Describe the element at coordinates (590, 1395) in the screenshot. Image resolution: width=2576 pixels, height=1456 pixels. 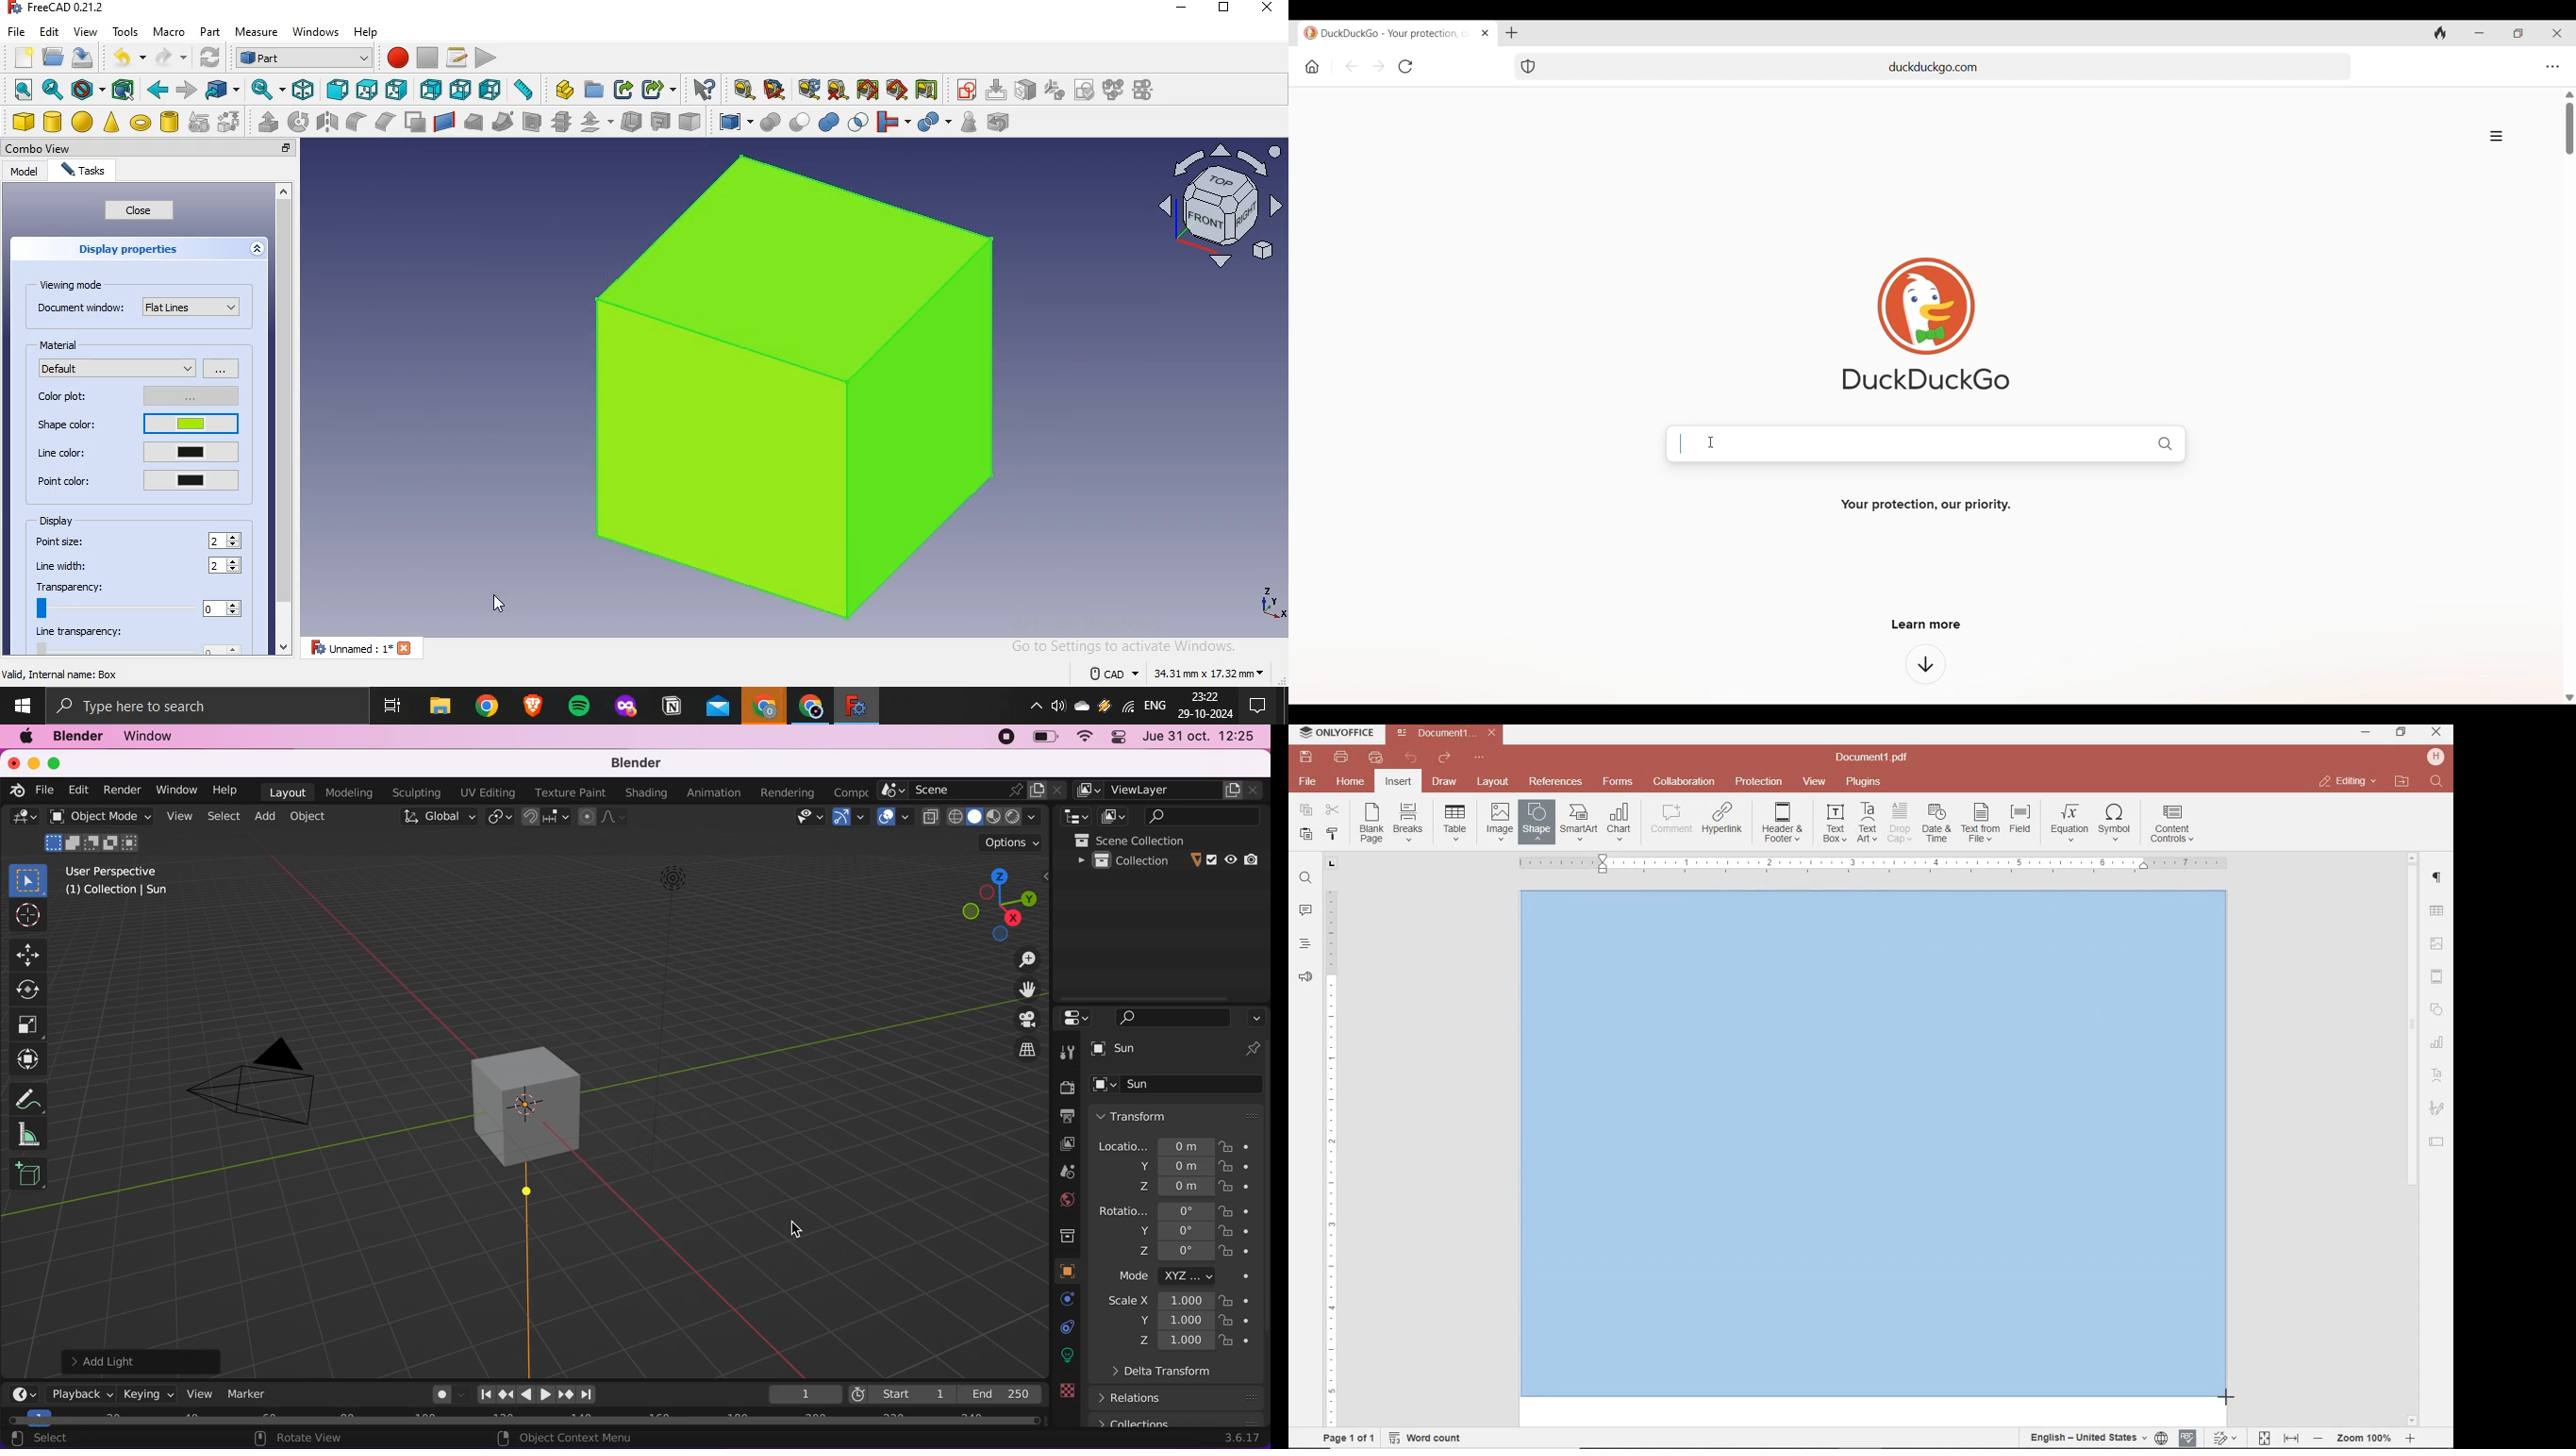
I see `Jump to endpoint` at that location.